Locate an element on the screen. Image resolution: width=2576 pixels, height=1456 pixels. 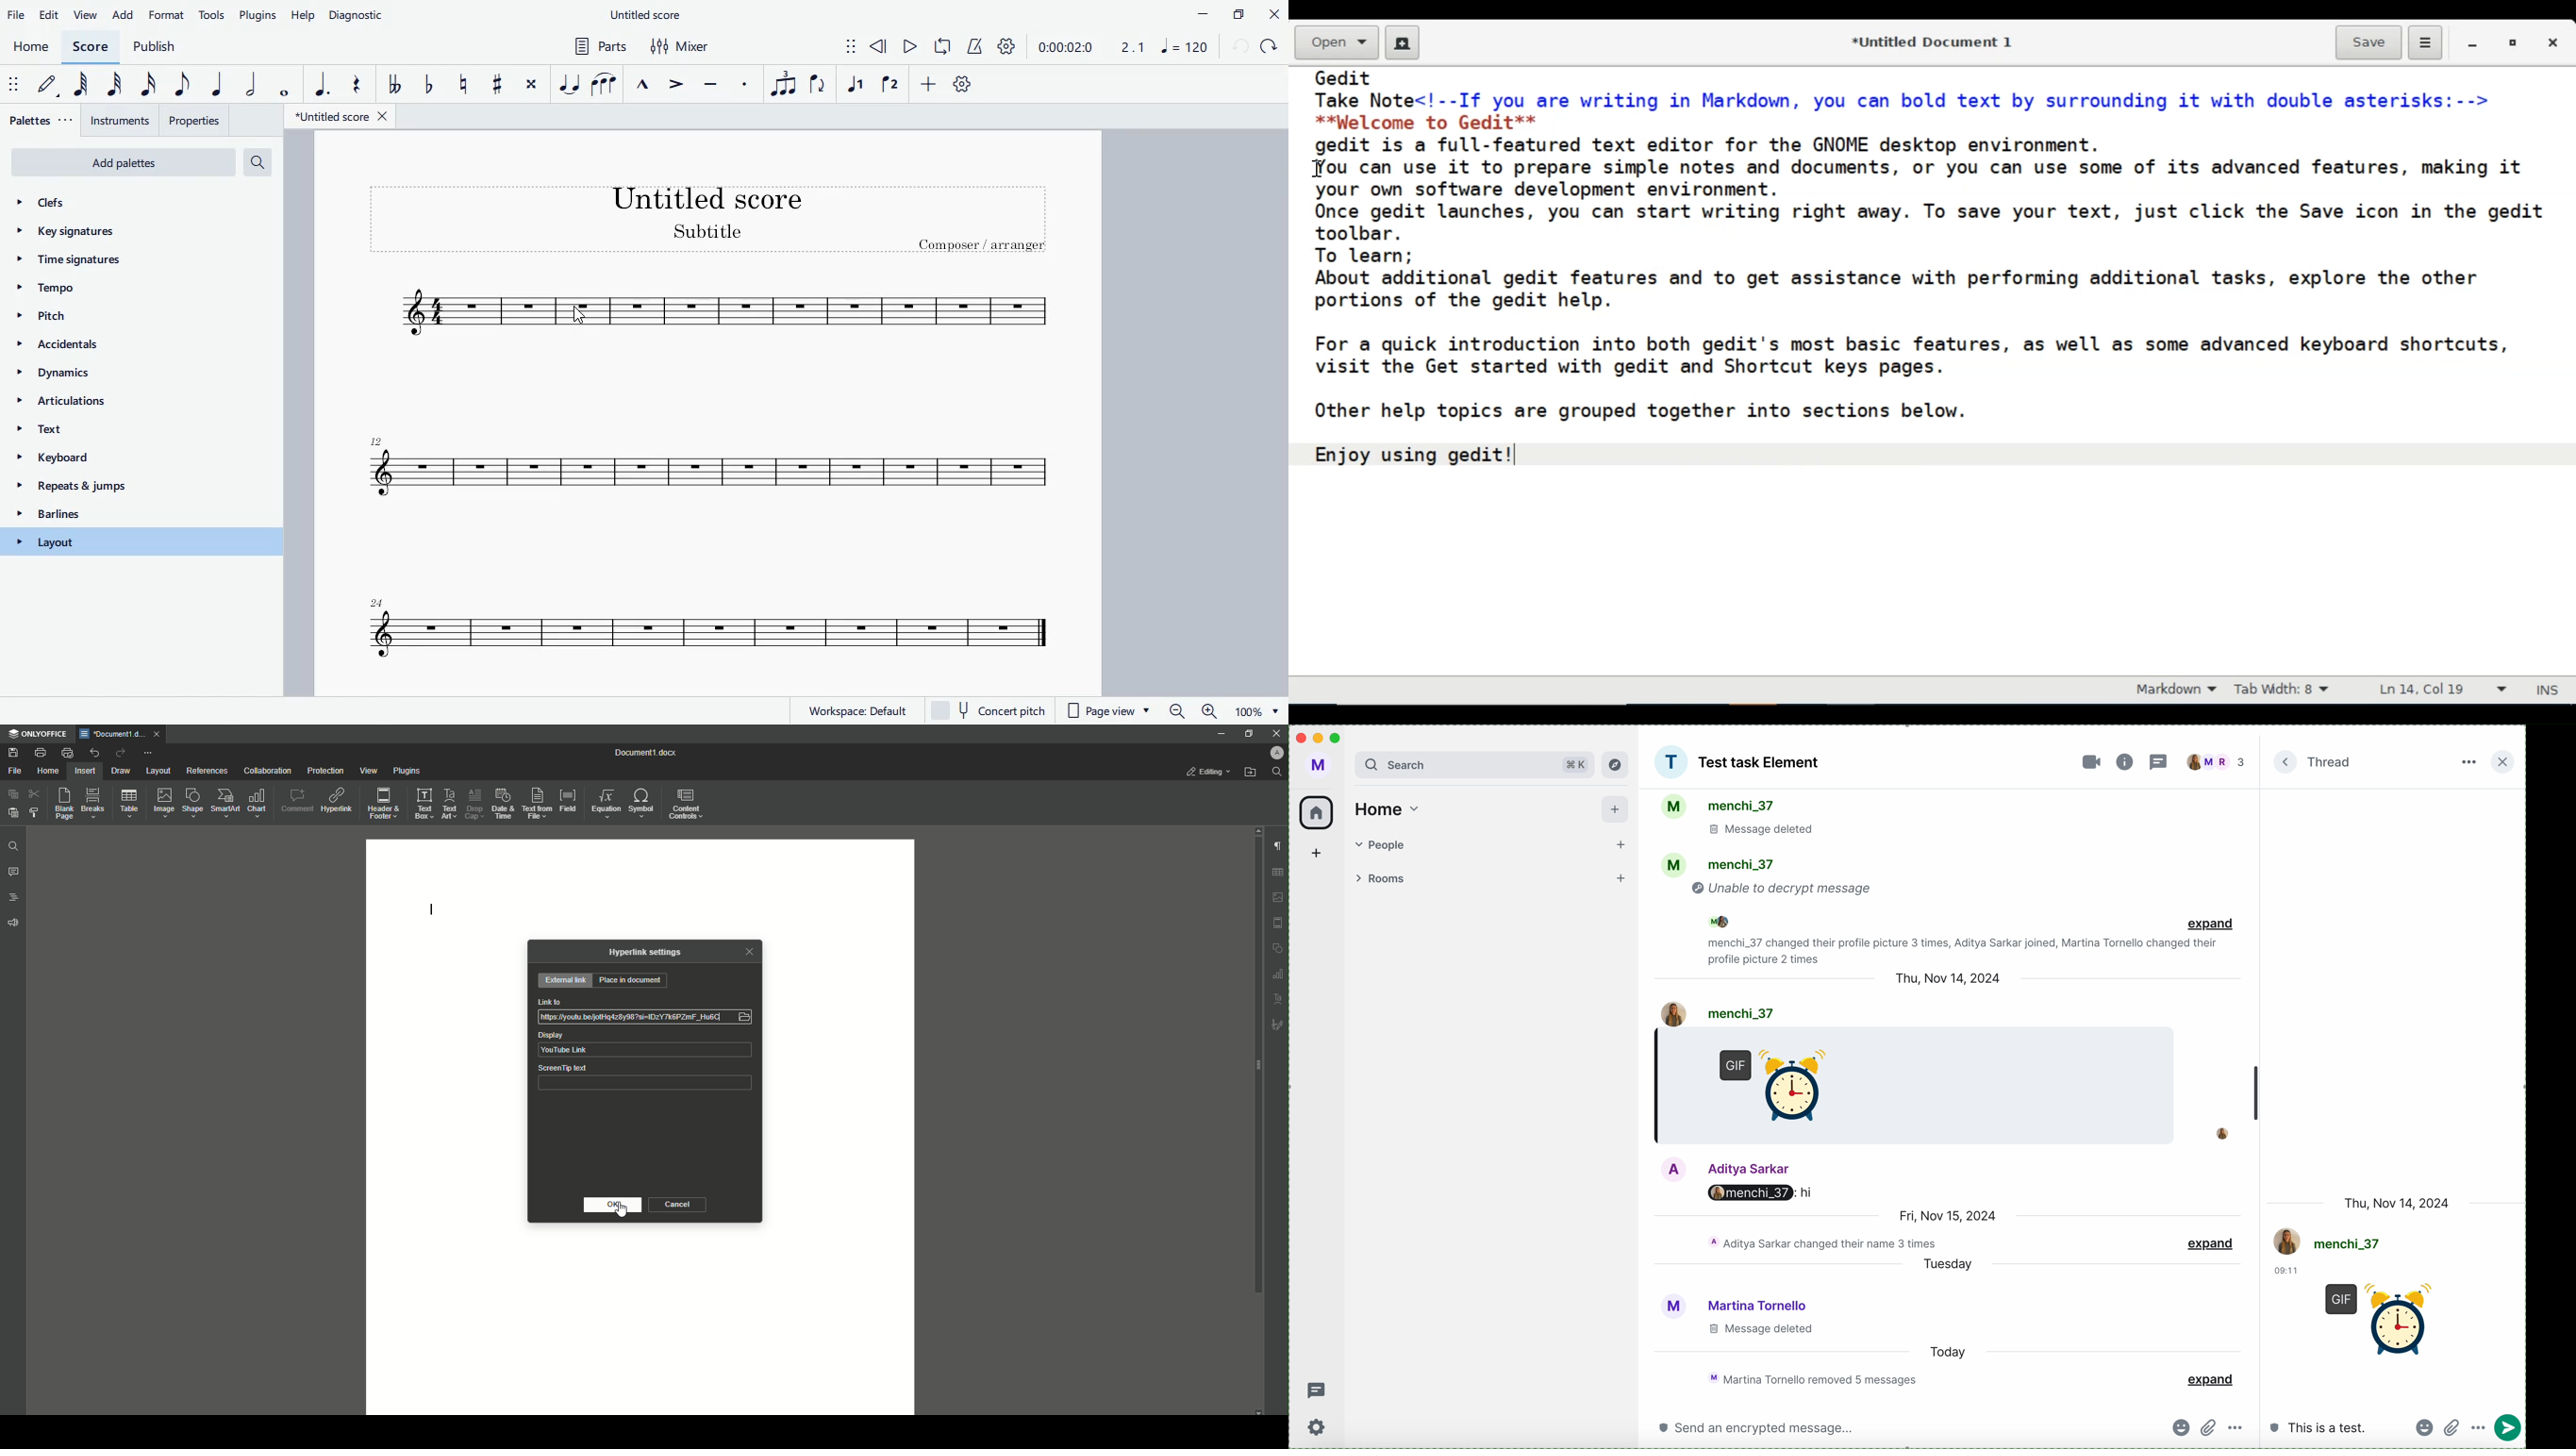
score is located at coordinates (713, 470).